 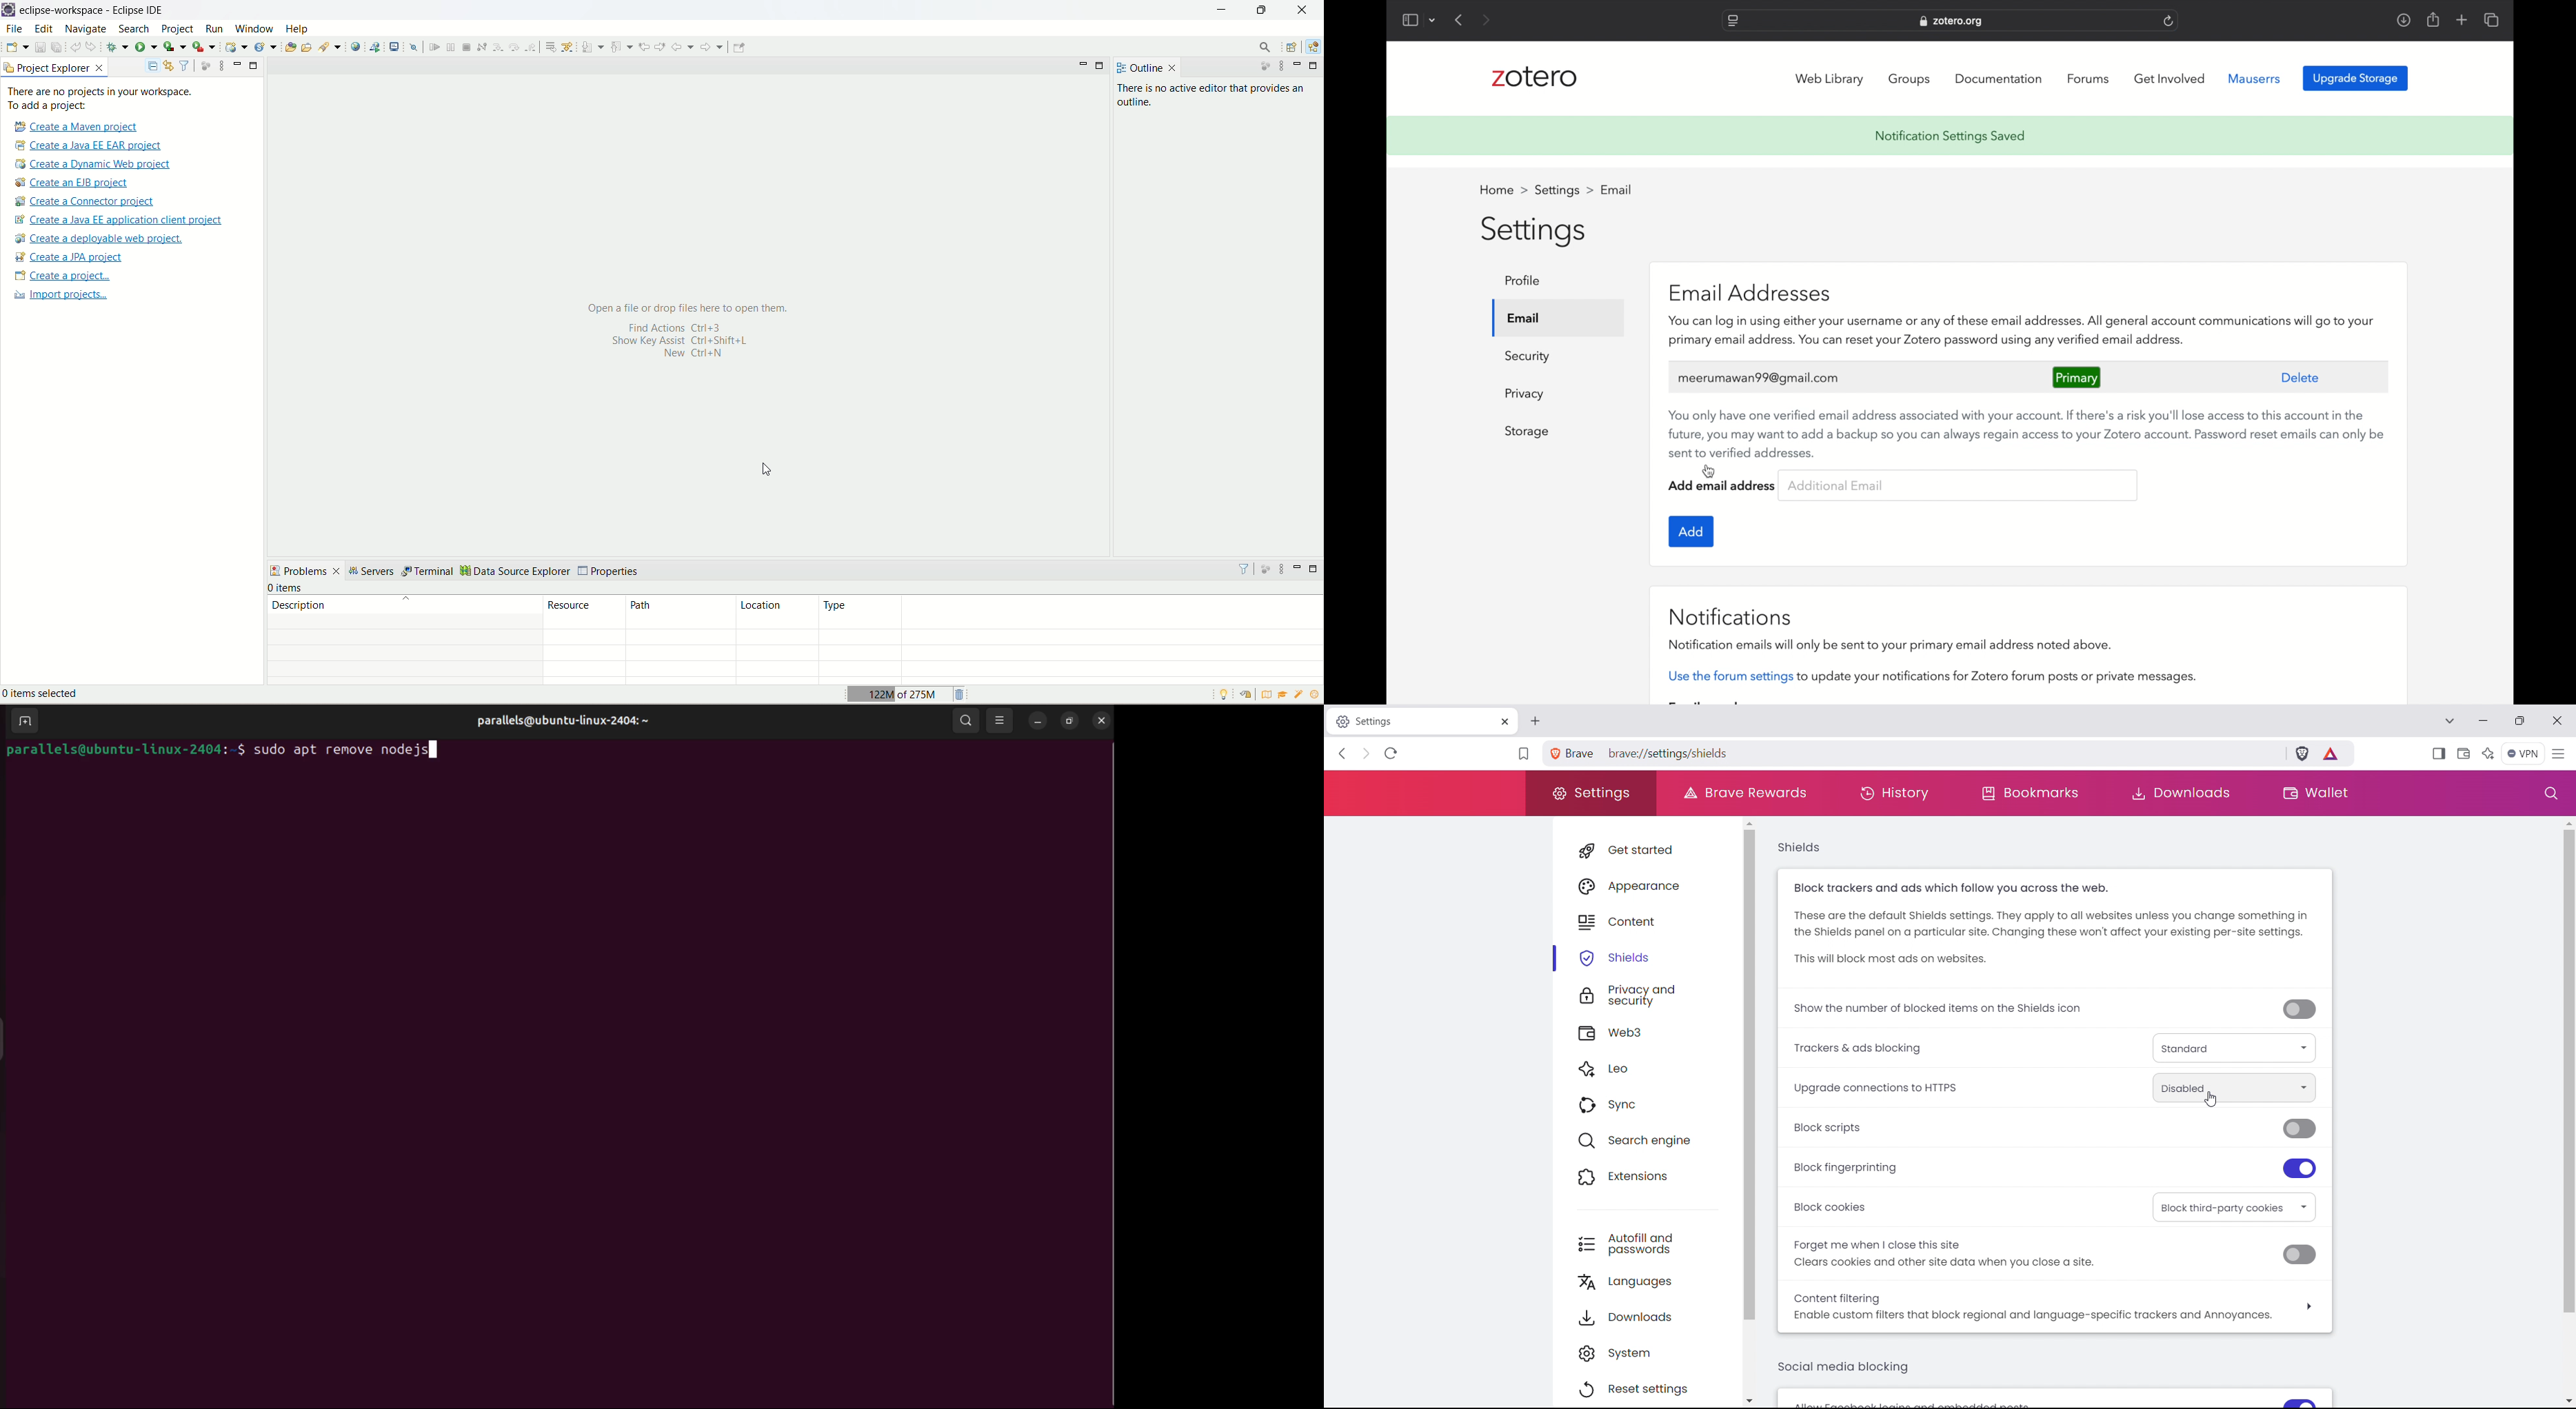 What do you see at coordinates (237, 47) in the screenshot?
I see `create a dynamic web project` at bounding box center [237, 47].